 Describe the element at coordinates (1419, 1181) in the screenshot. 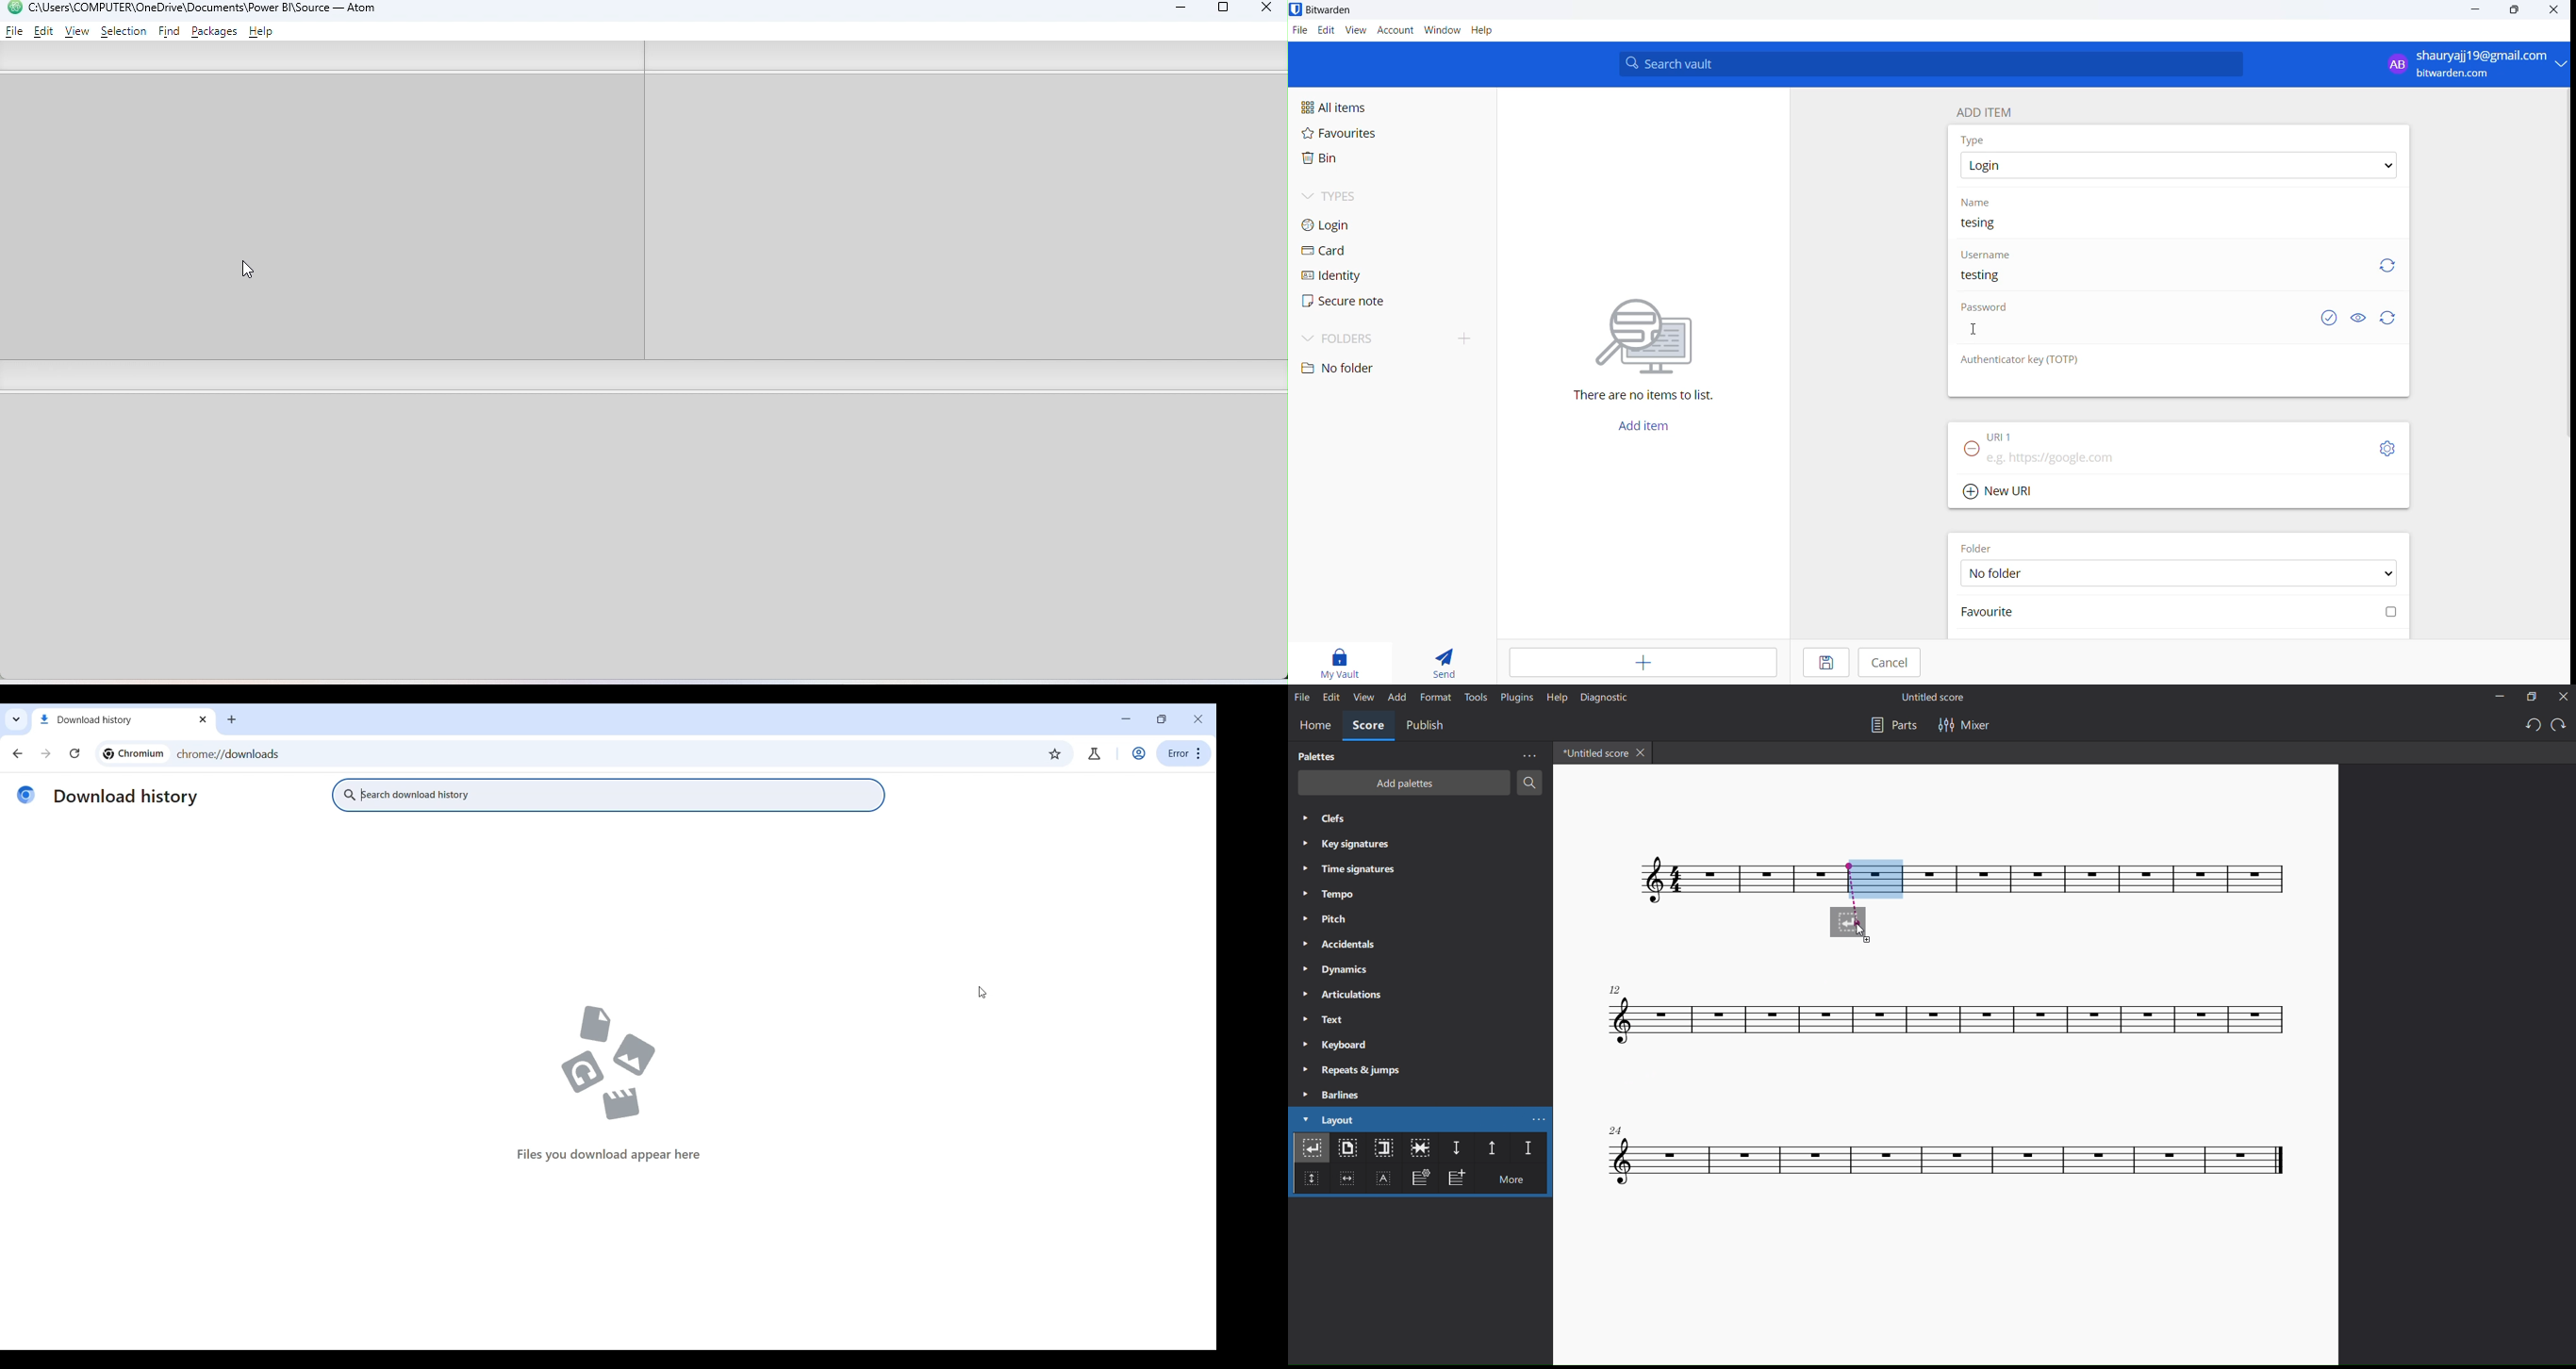

I see `frame settings` at that location.